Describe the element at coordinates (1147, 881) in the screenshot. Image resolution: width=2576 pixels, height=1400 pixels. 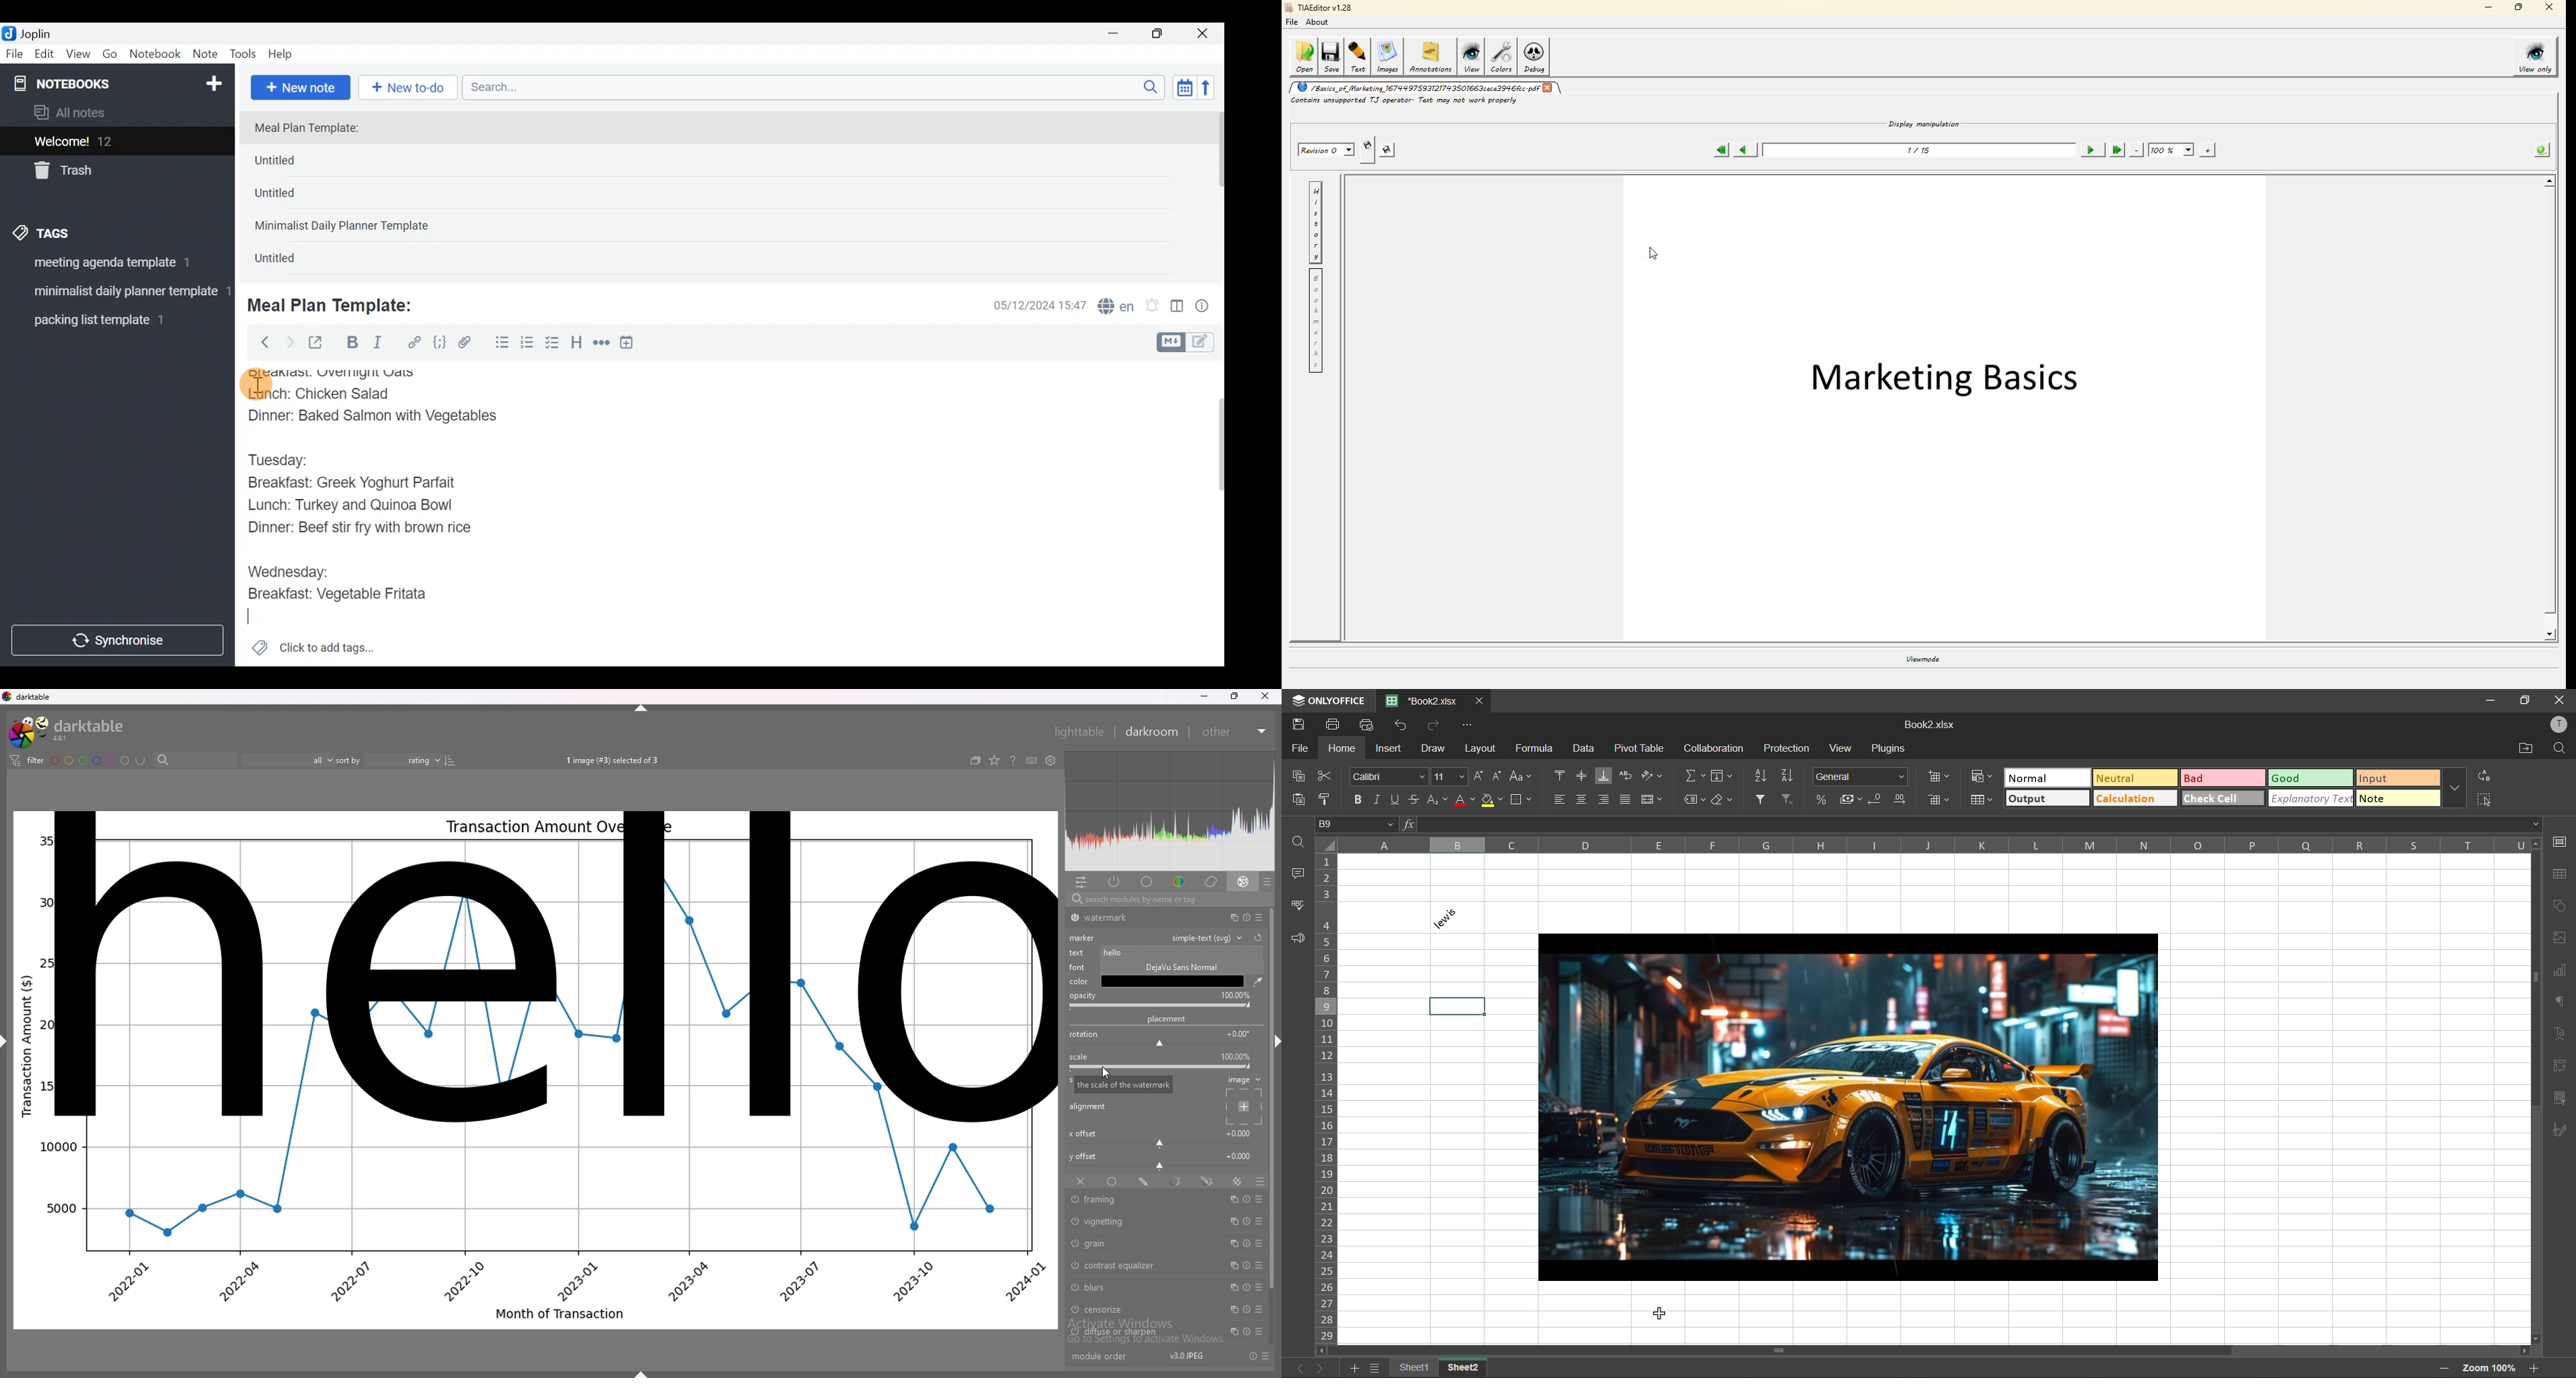
I see `base` at that location.